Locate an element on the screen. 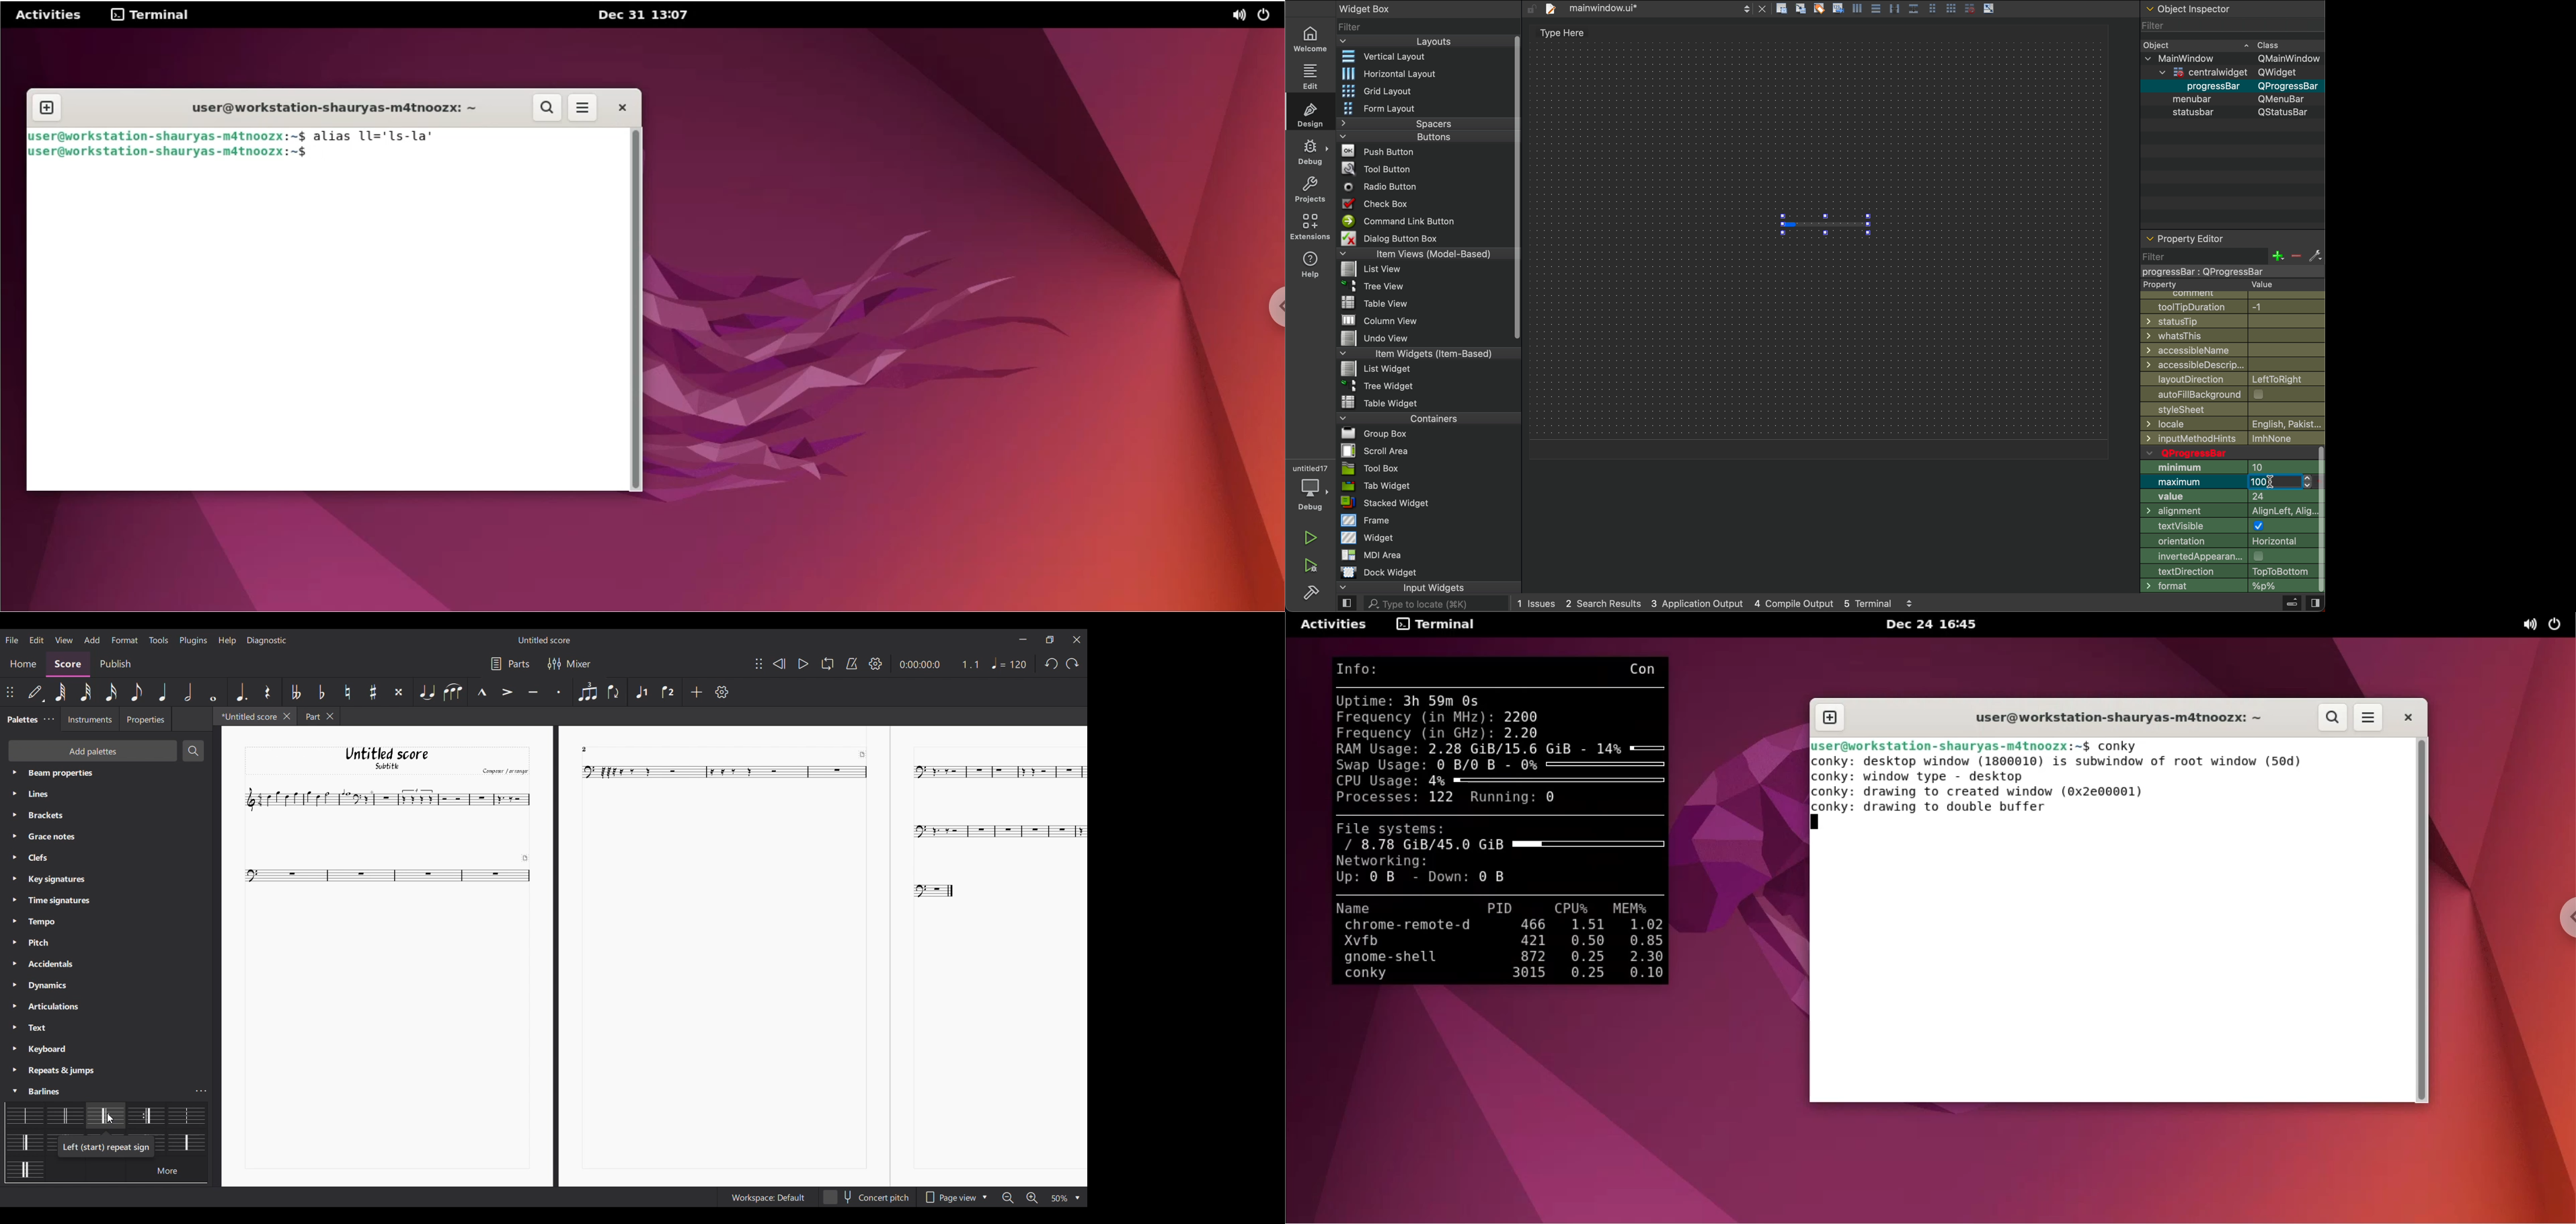  Palette settings is located at coordinates (67, 775).